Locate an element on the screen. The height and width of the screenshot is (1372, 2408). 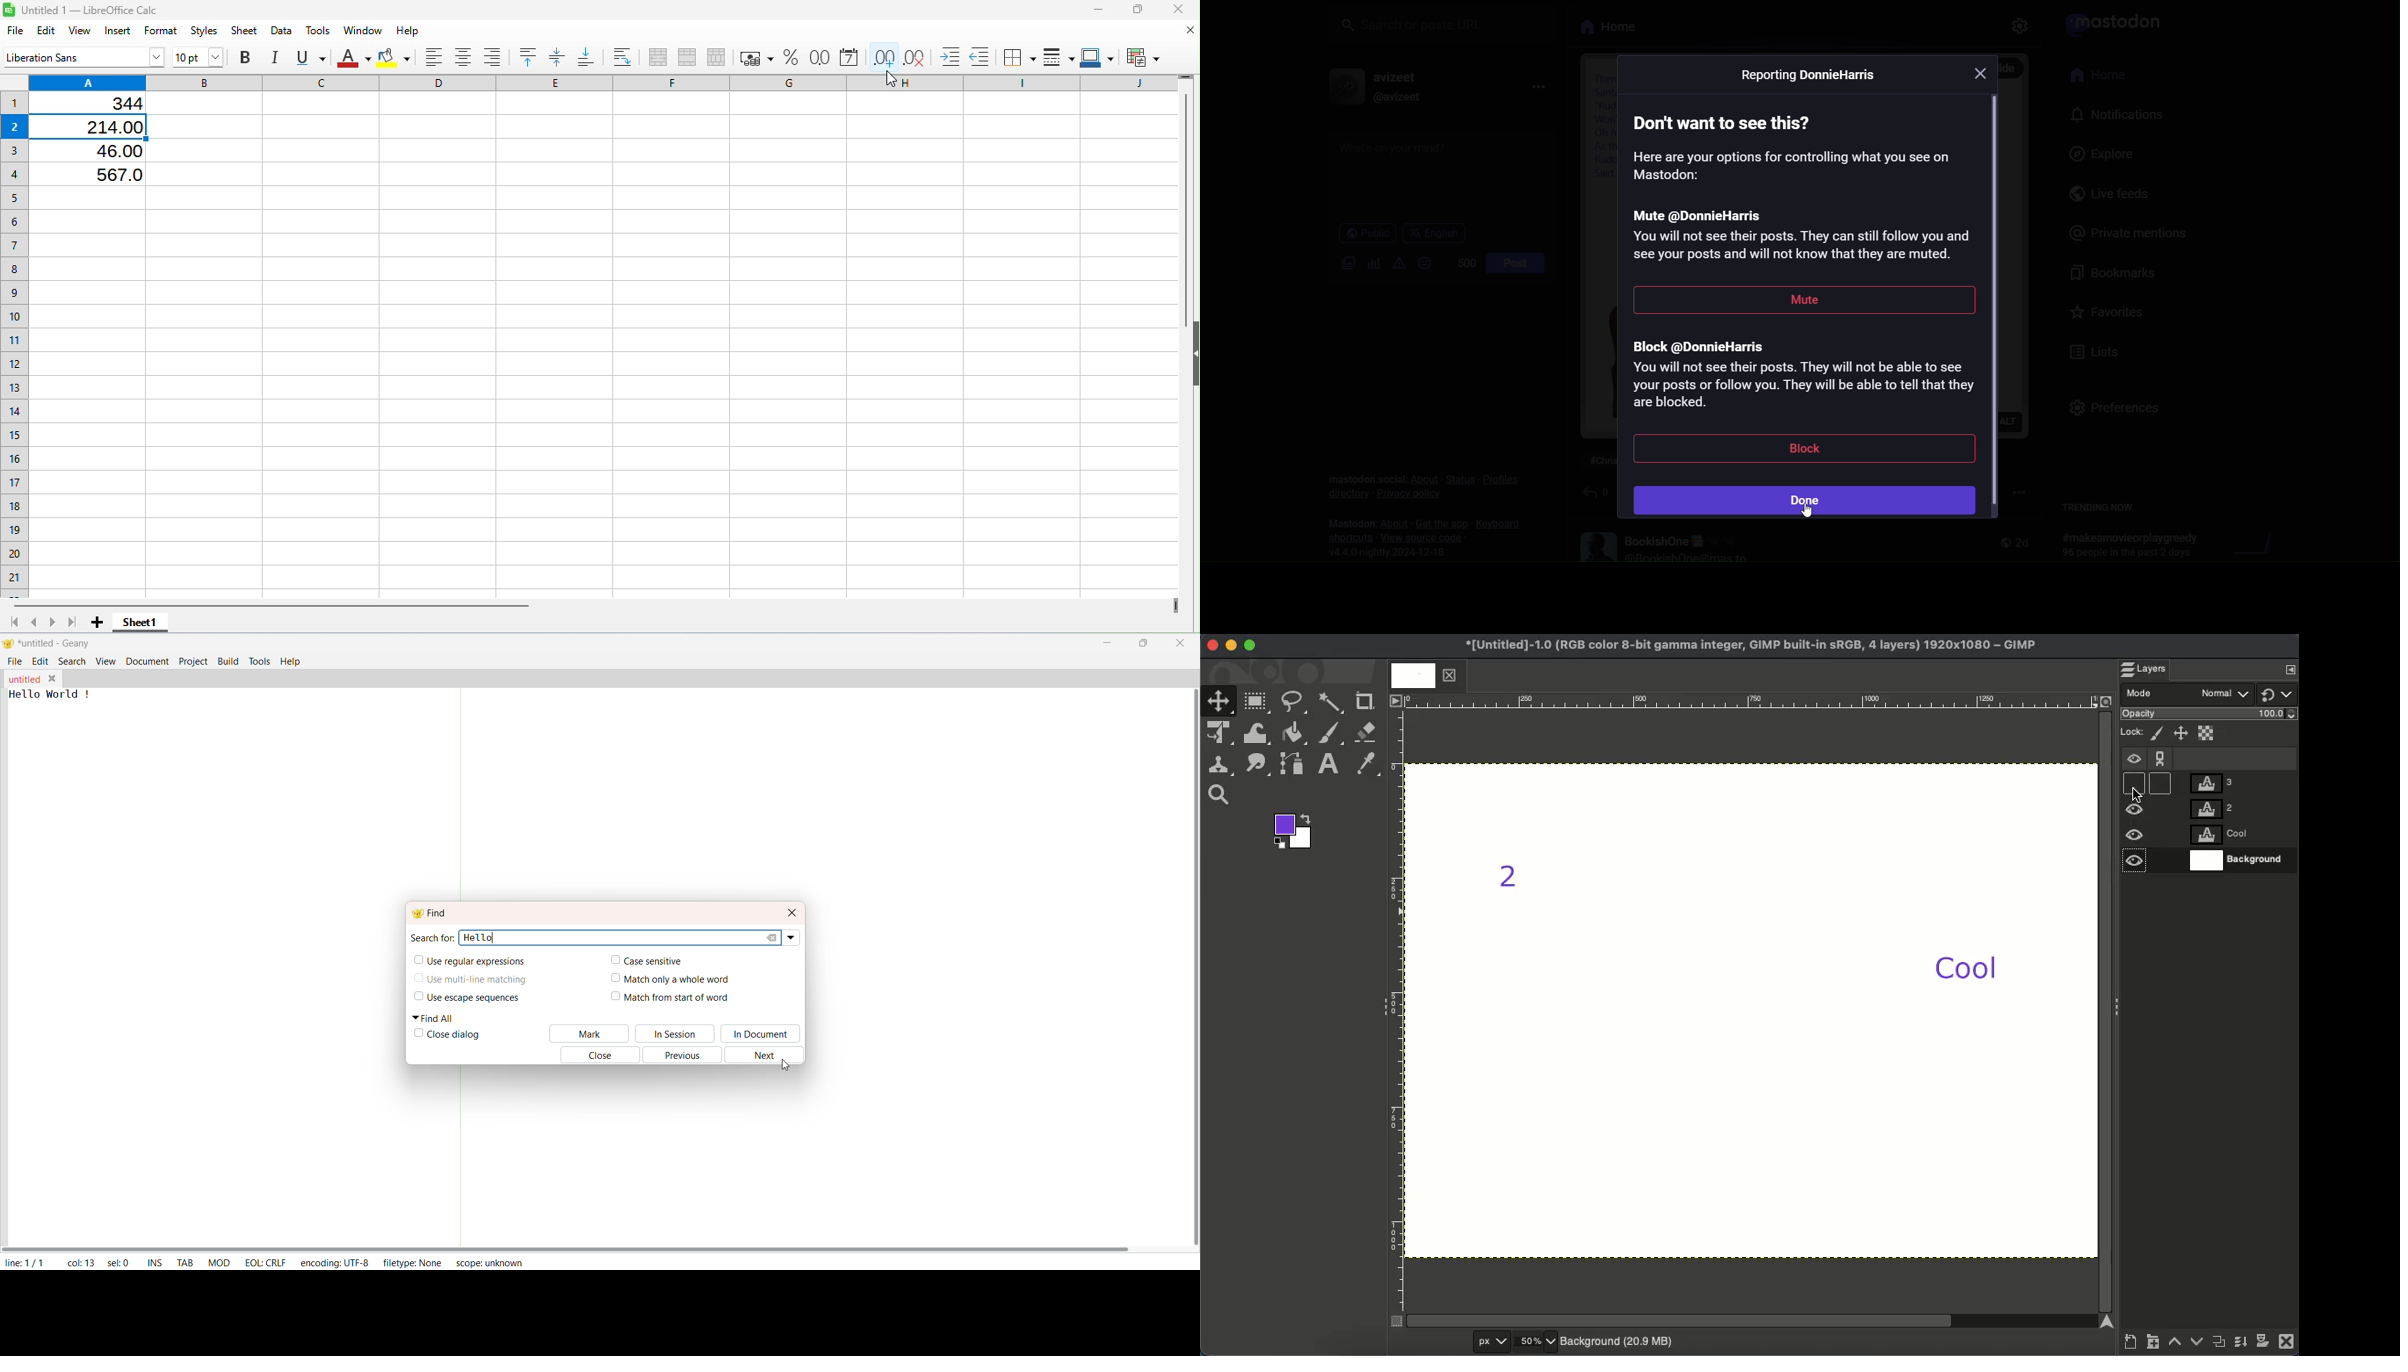
status is located at coordinates (1457, 479).